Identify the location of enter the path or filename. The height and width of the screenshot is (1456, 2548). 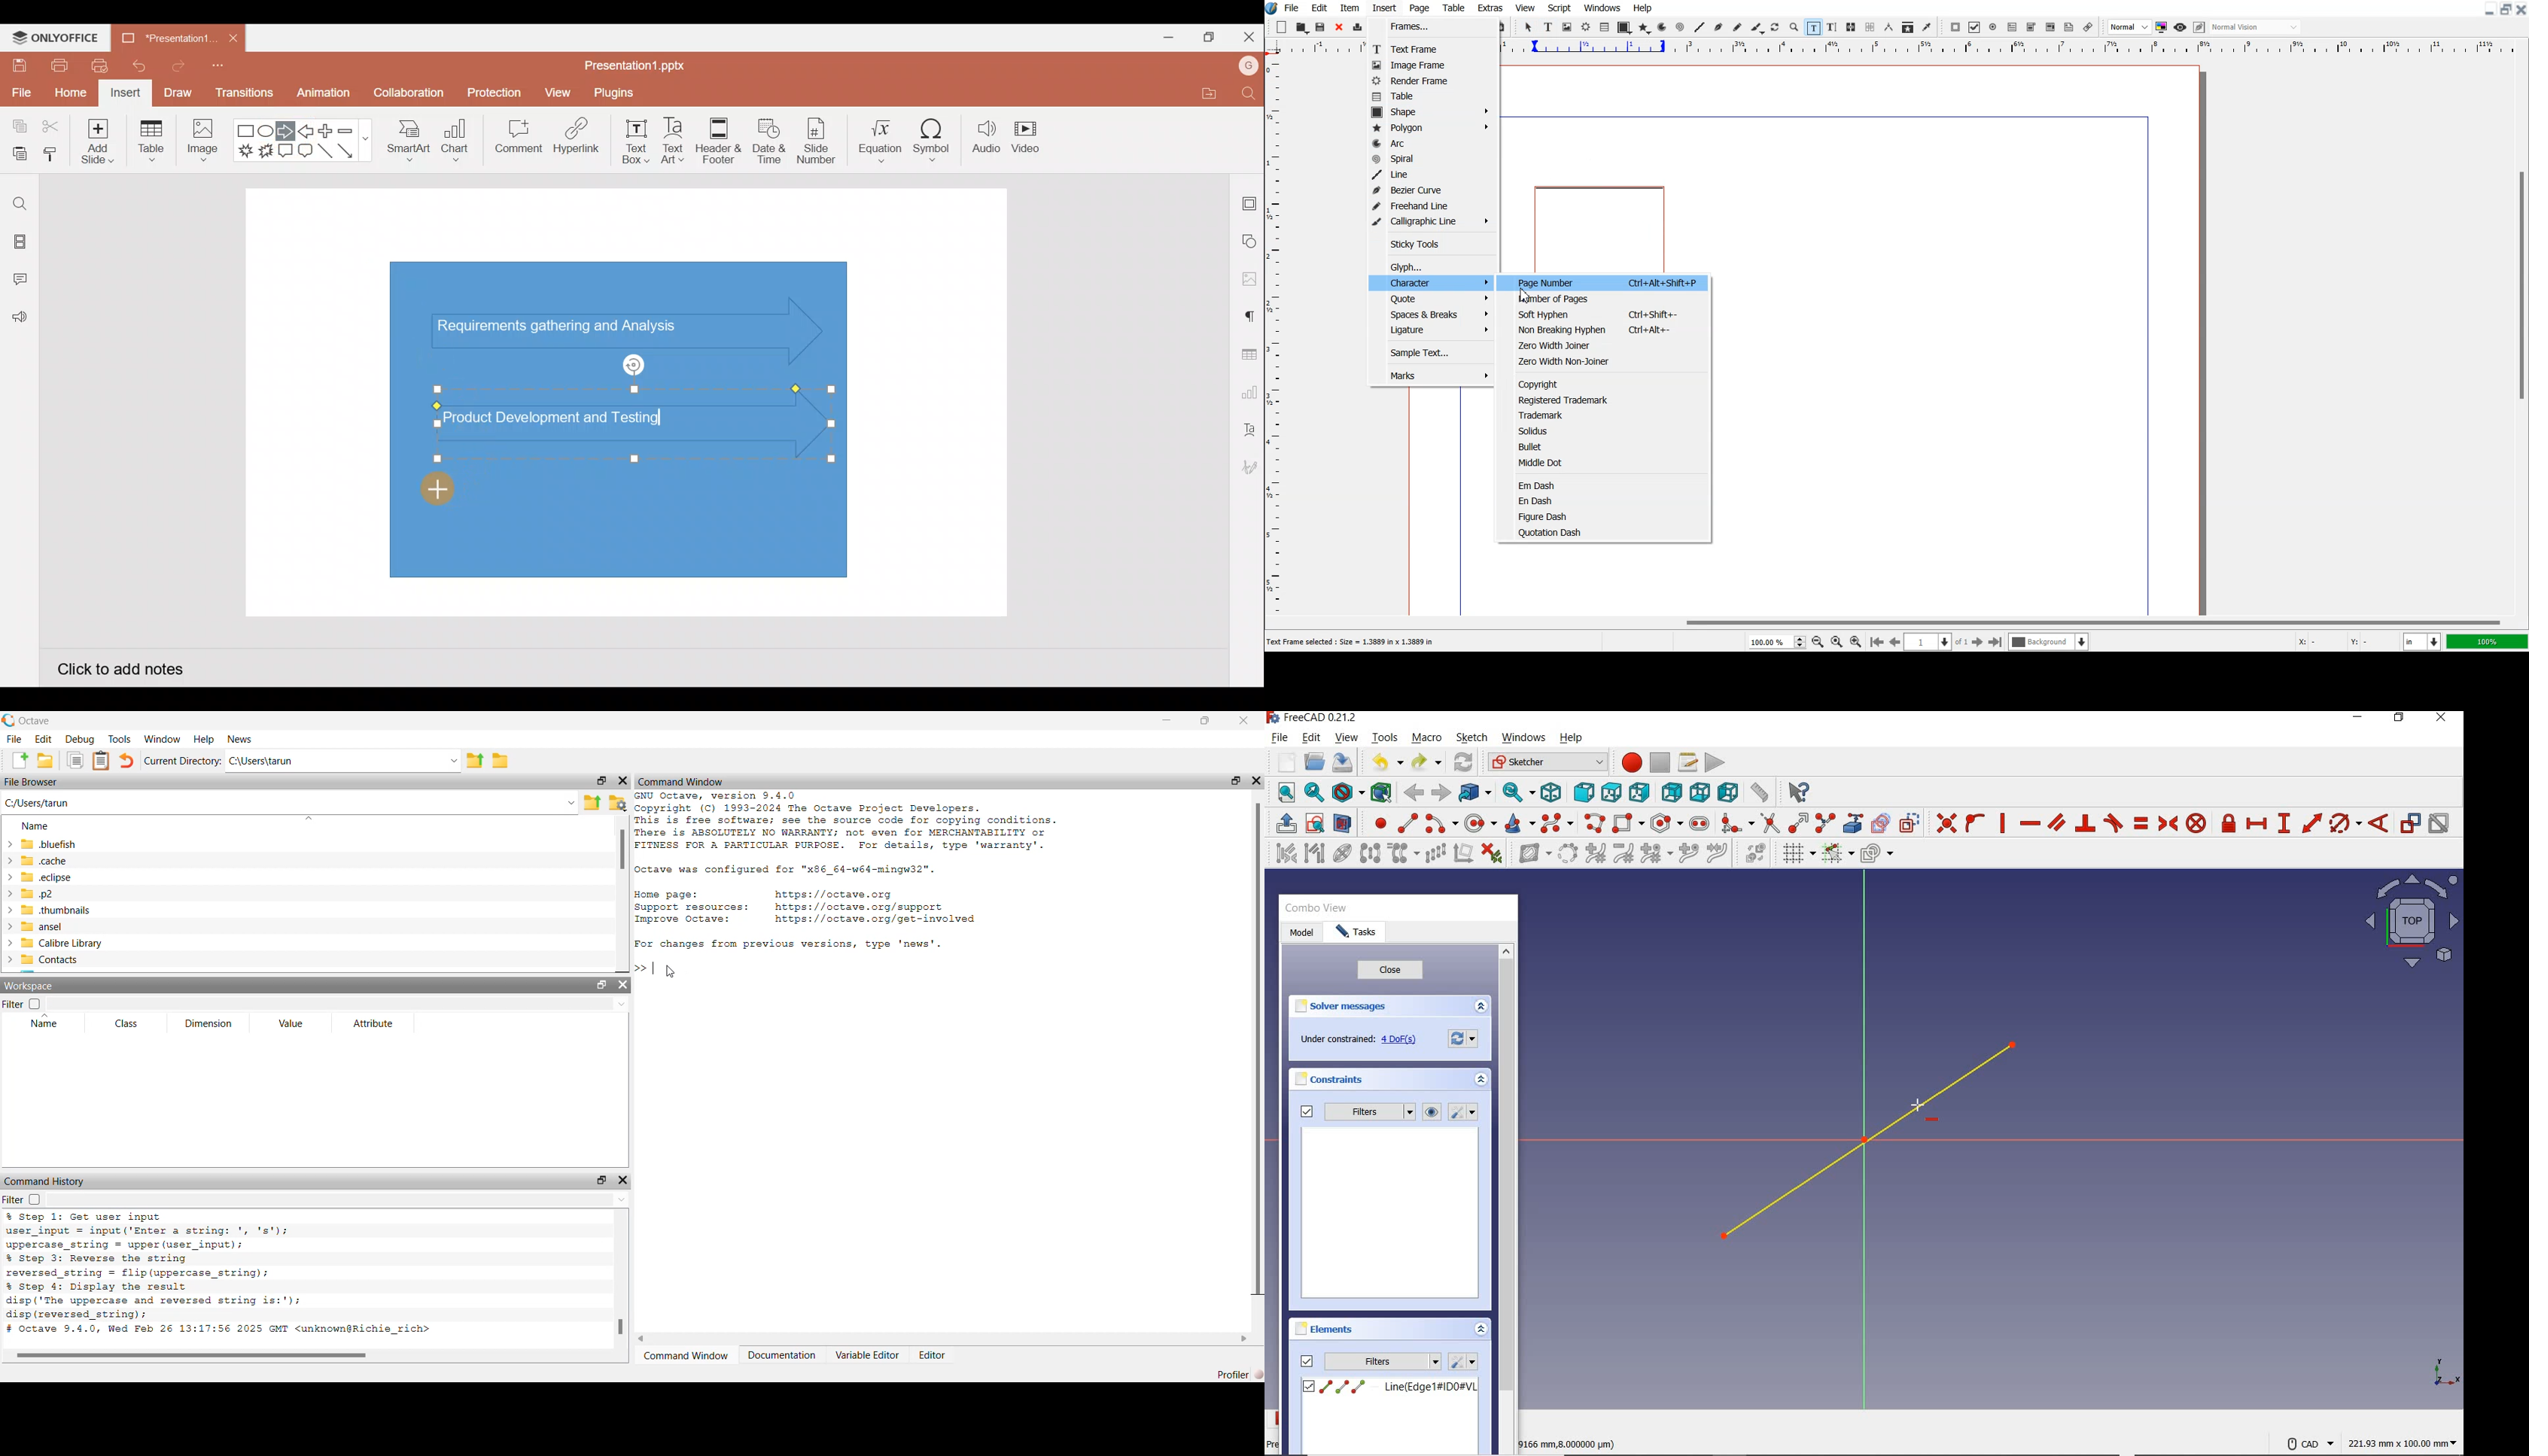
(288, 803).